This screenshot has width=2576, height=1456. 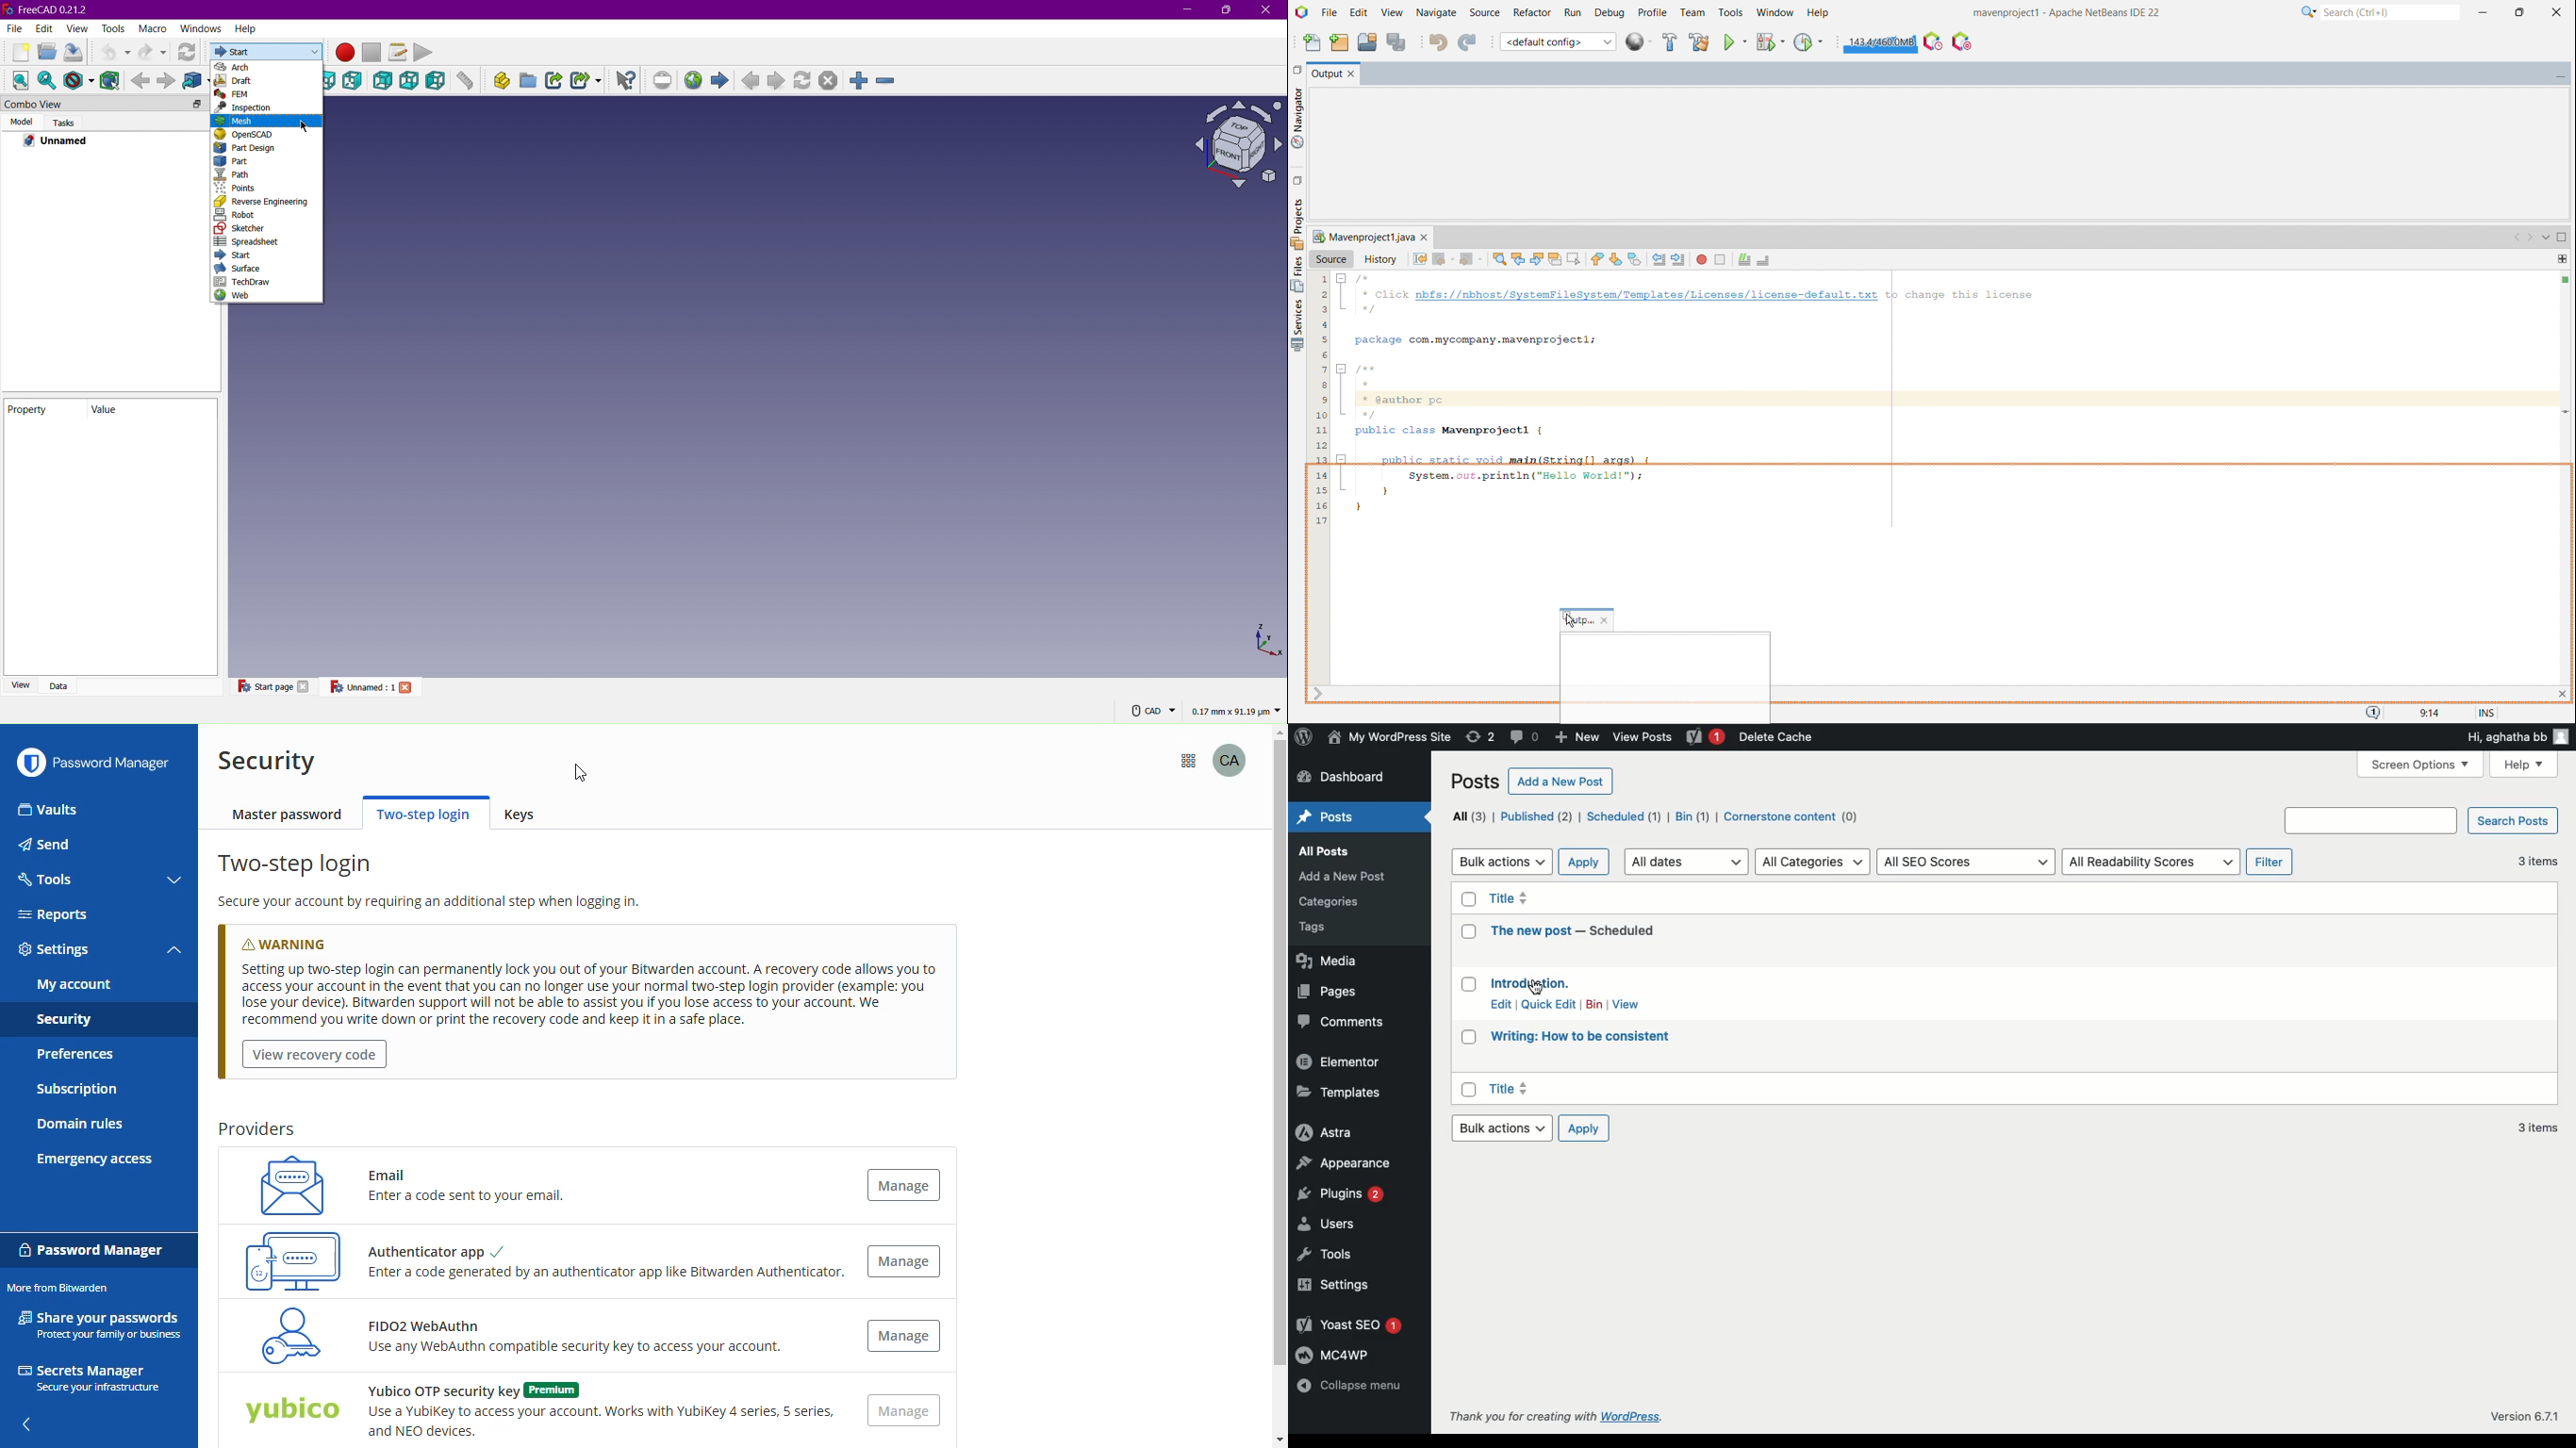 What do you see at coordinates (885, 79) in the screenshot?
I see `Zoom out` at bounding box center [885, 79].